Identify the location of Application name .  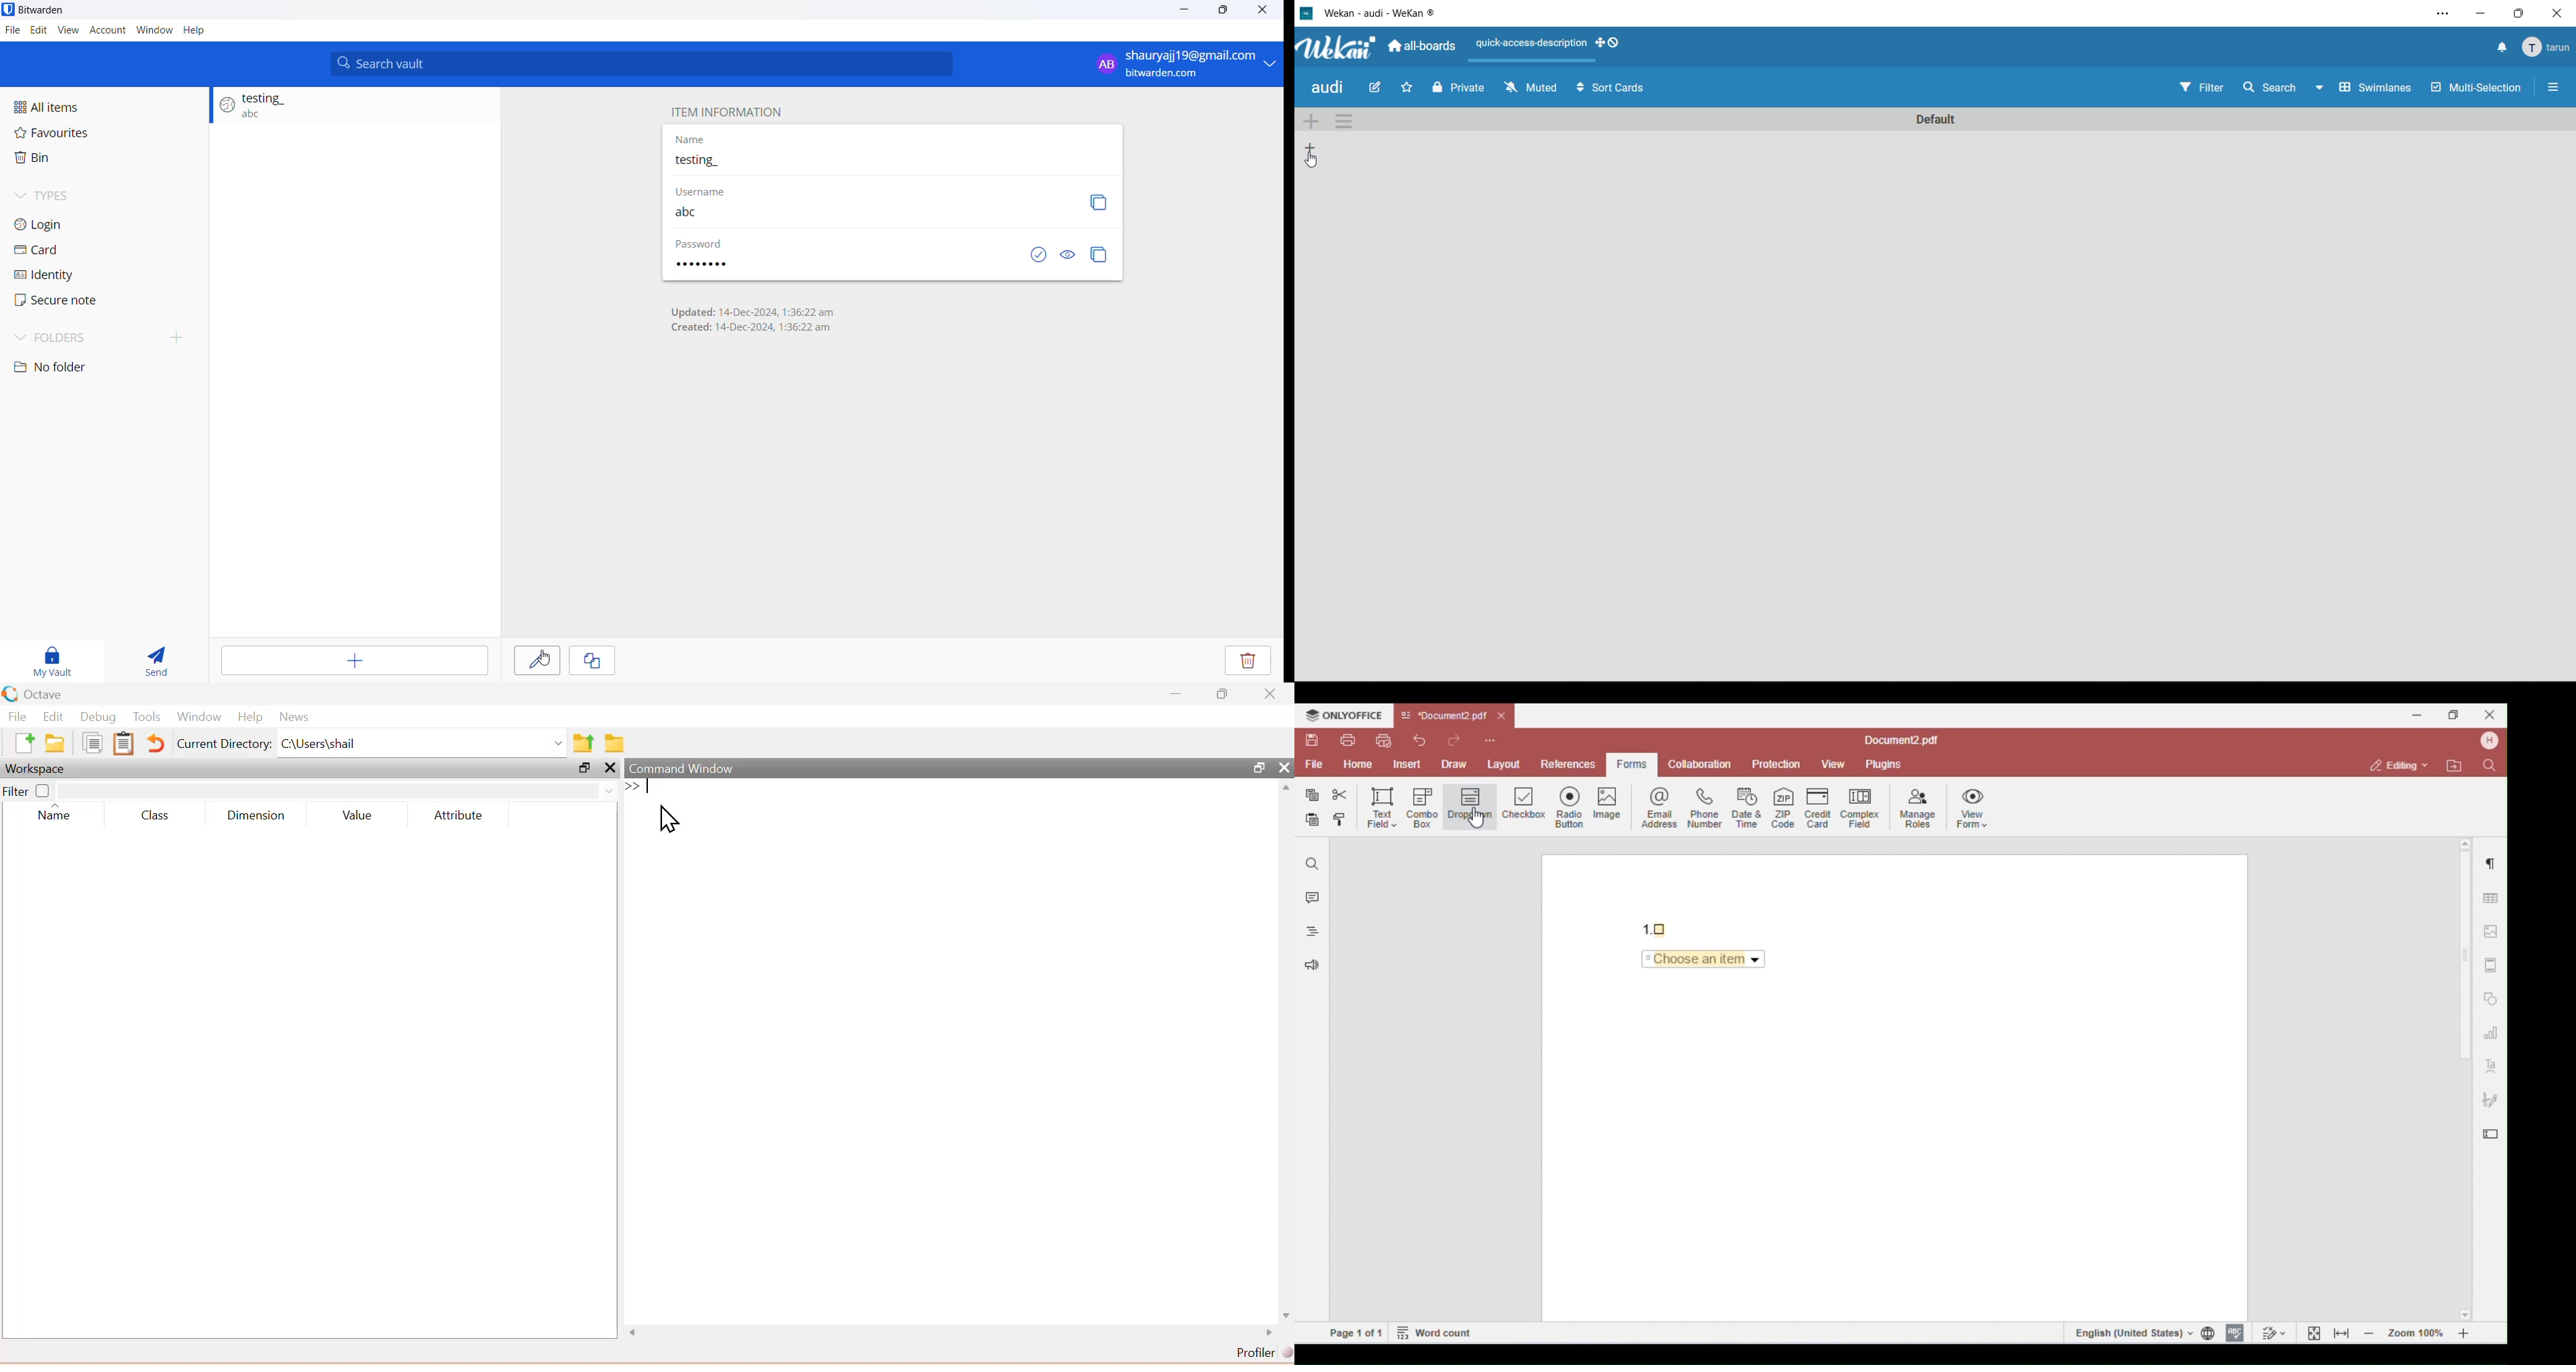
(58, 10).